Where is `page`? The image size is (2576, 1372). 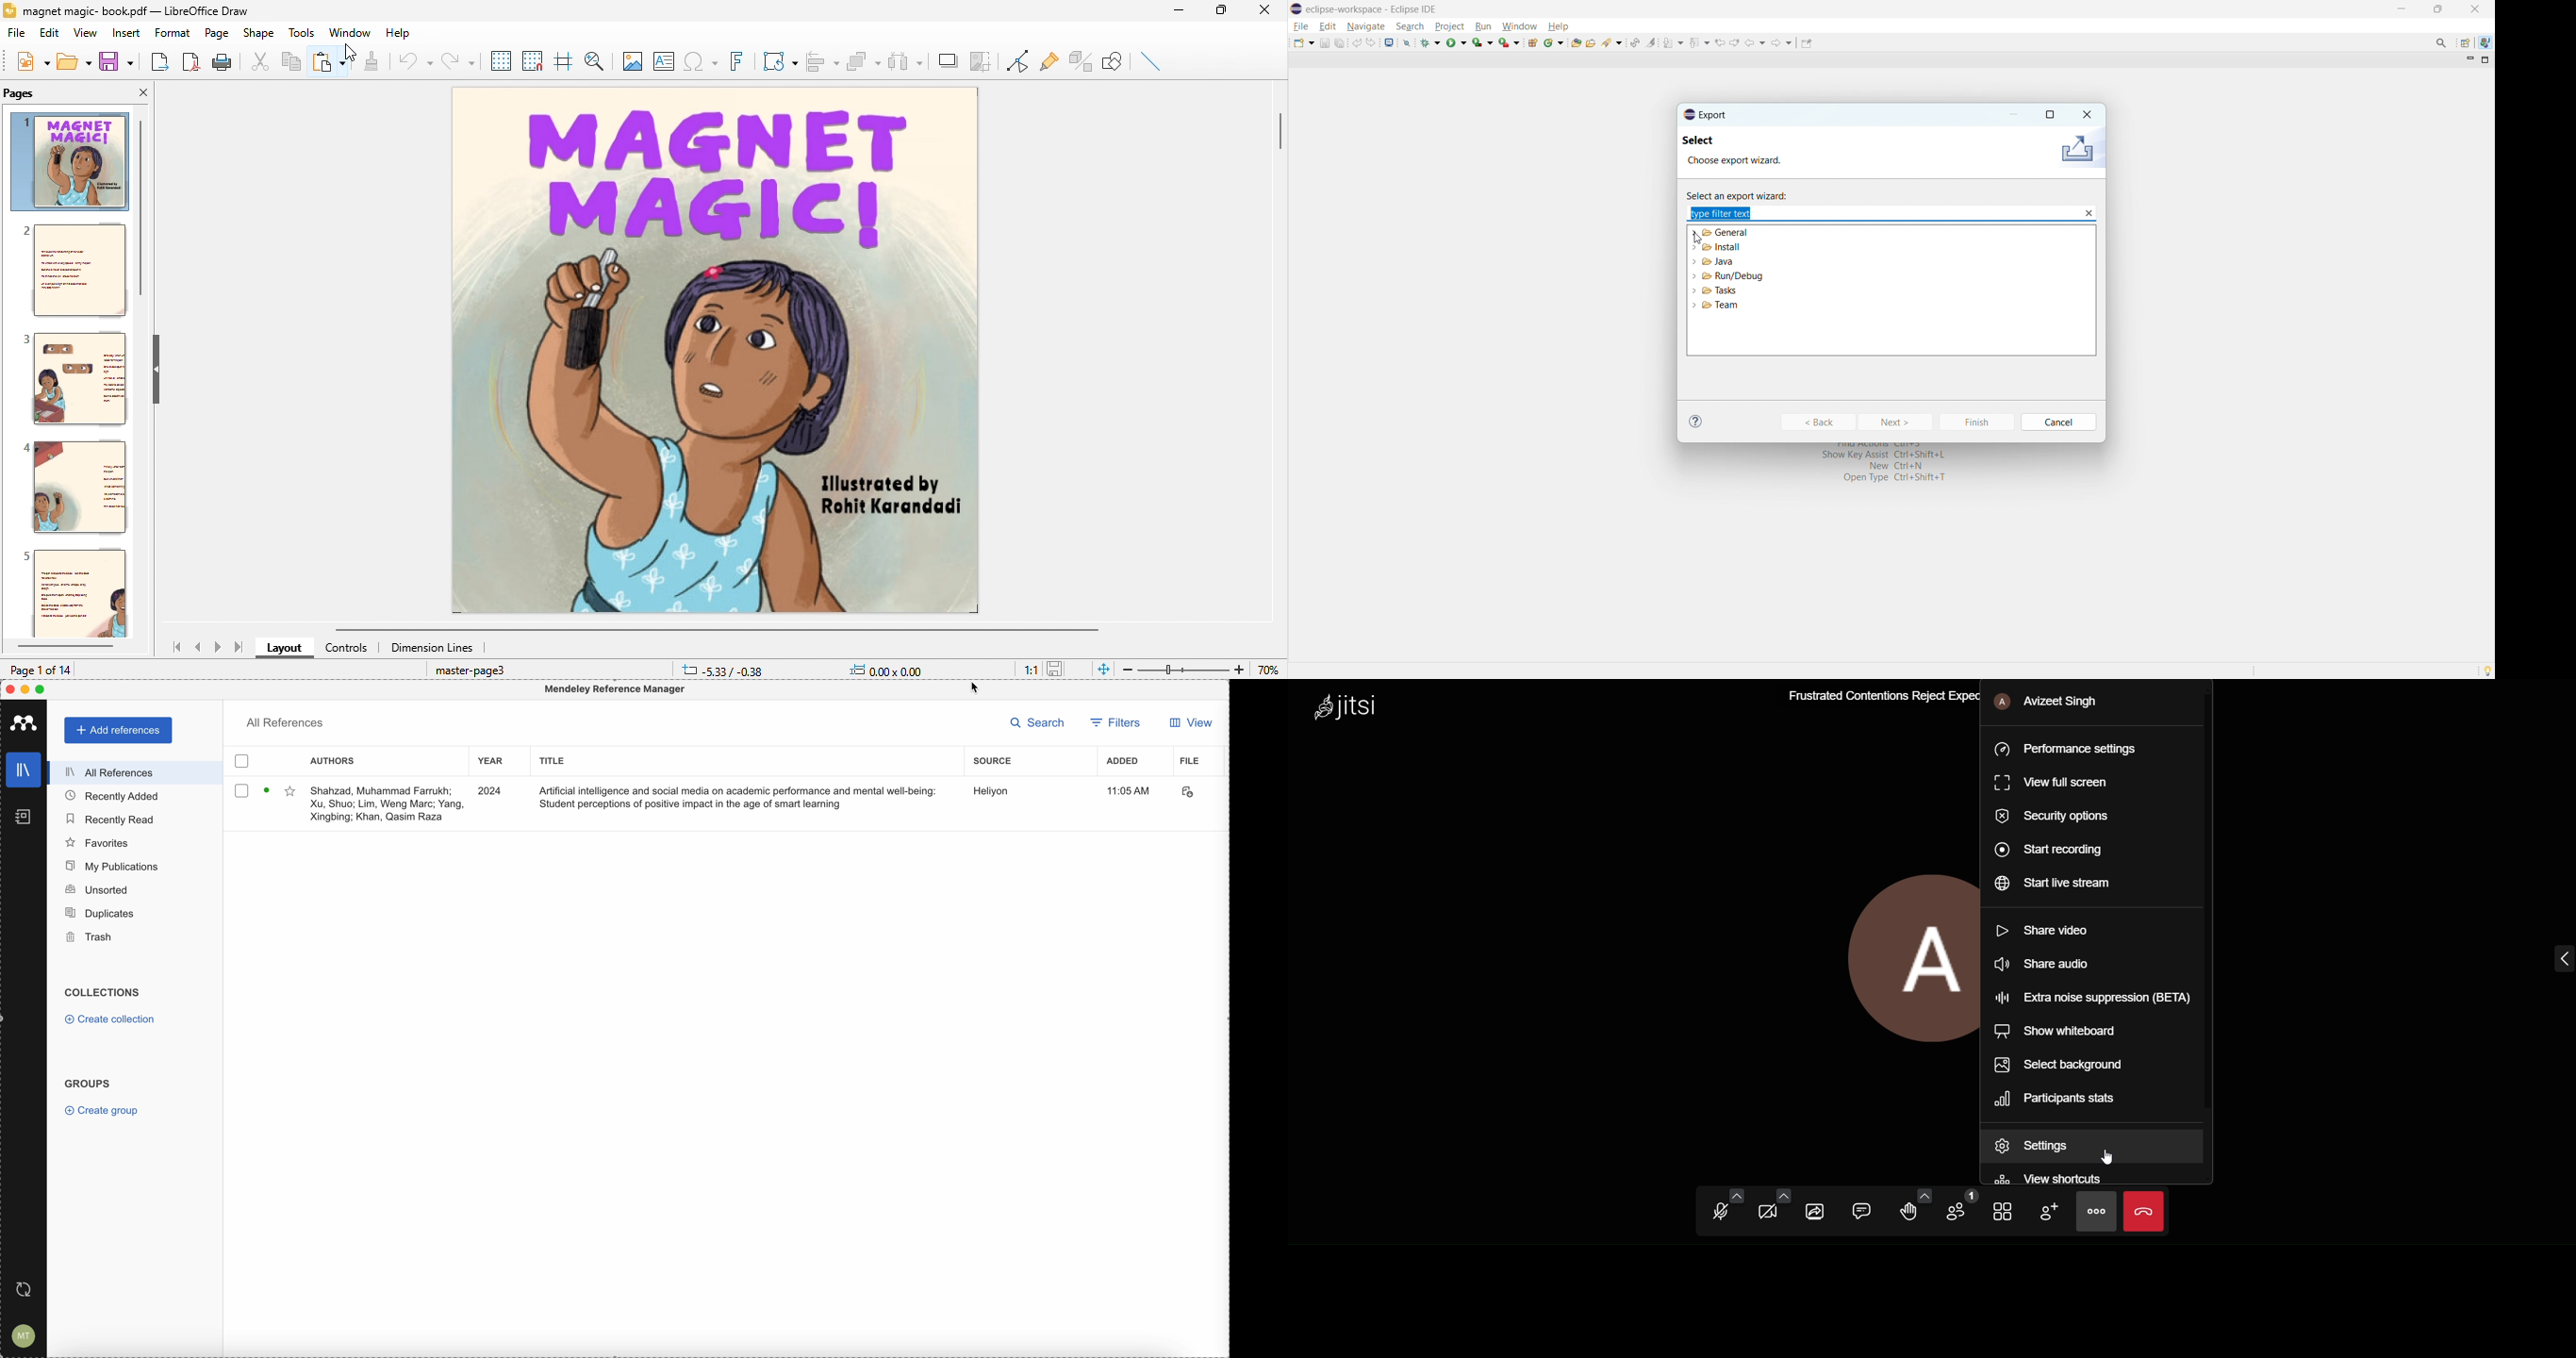 page is located at coordinates (214, 35).